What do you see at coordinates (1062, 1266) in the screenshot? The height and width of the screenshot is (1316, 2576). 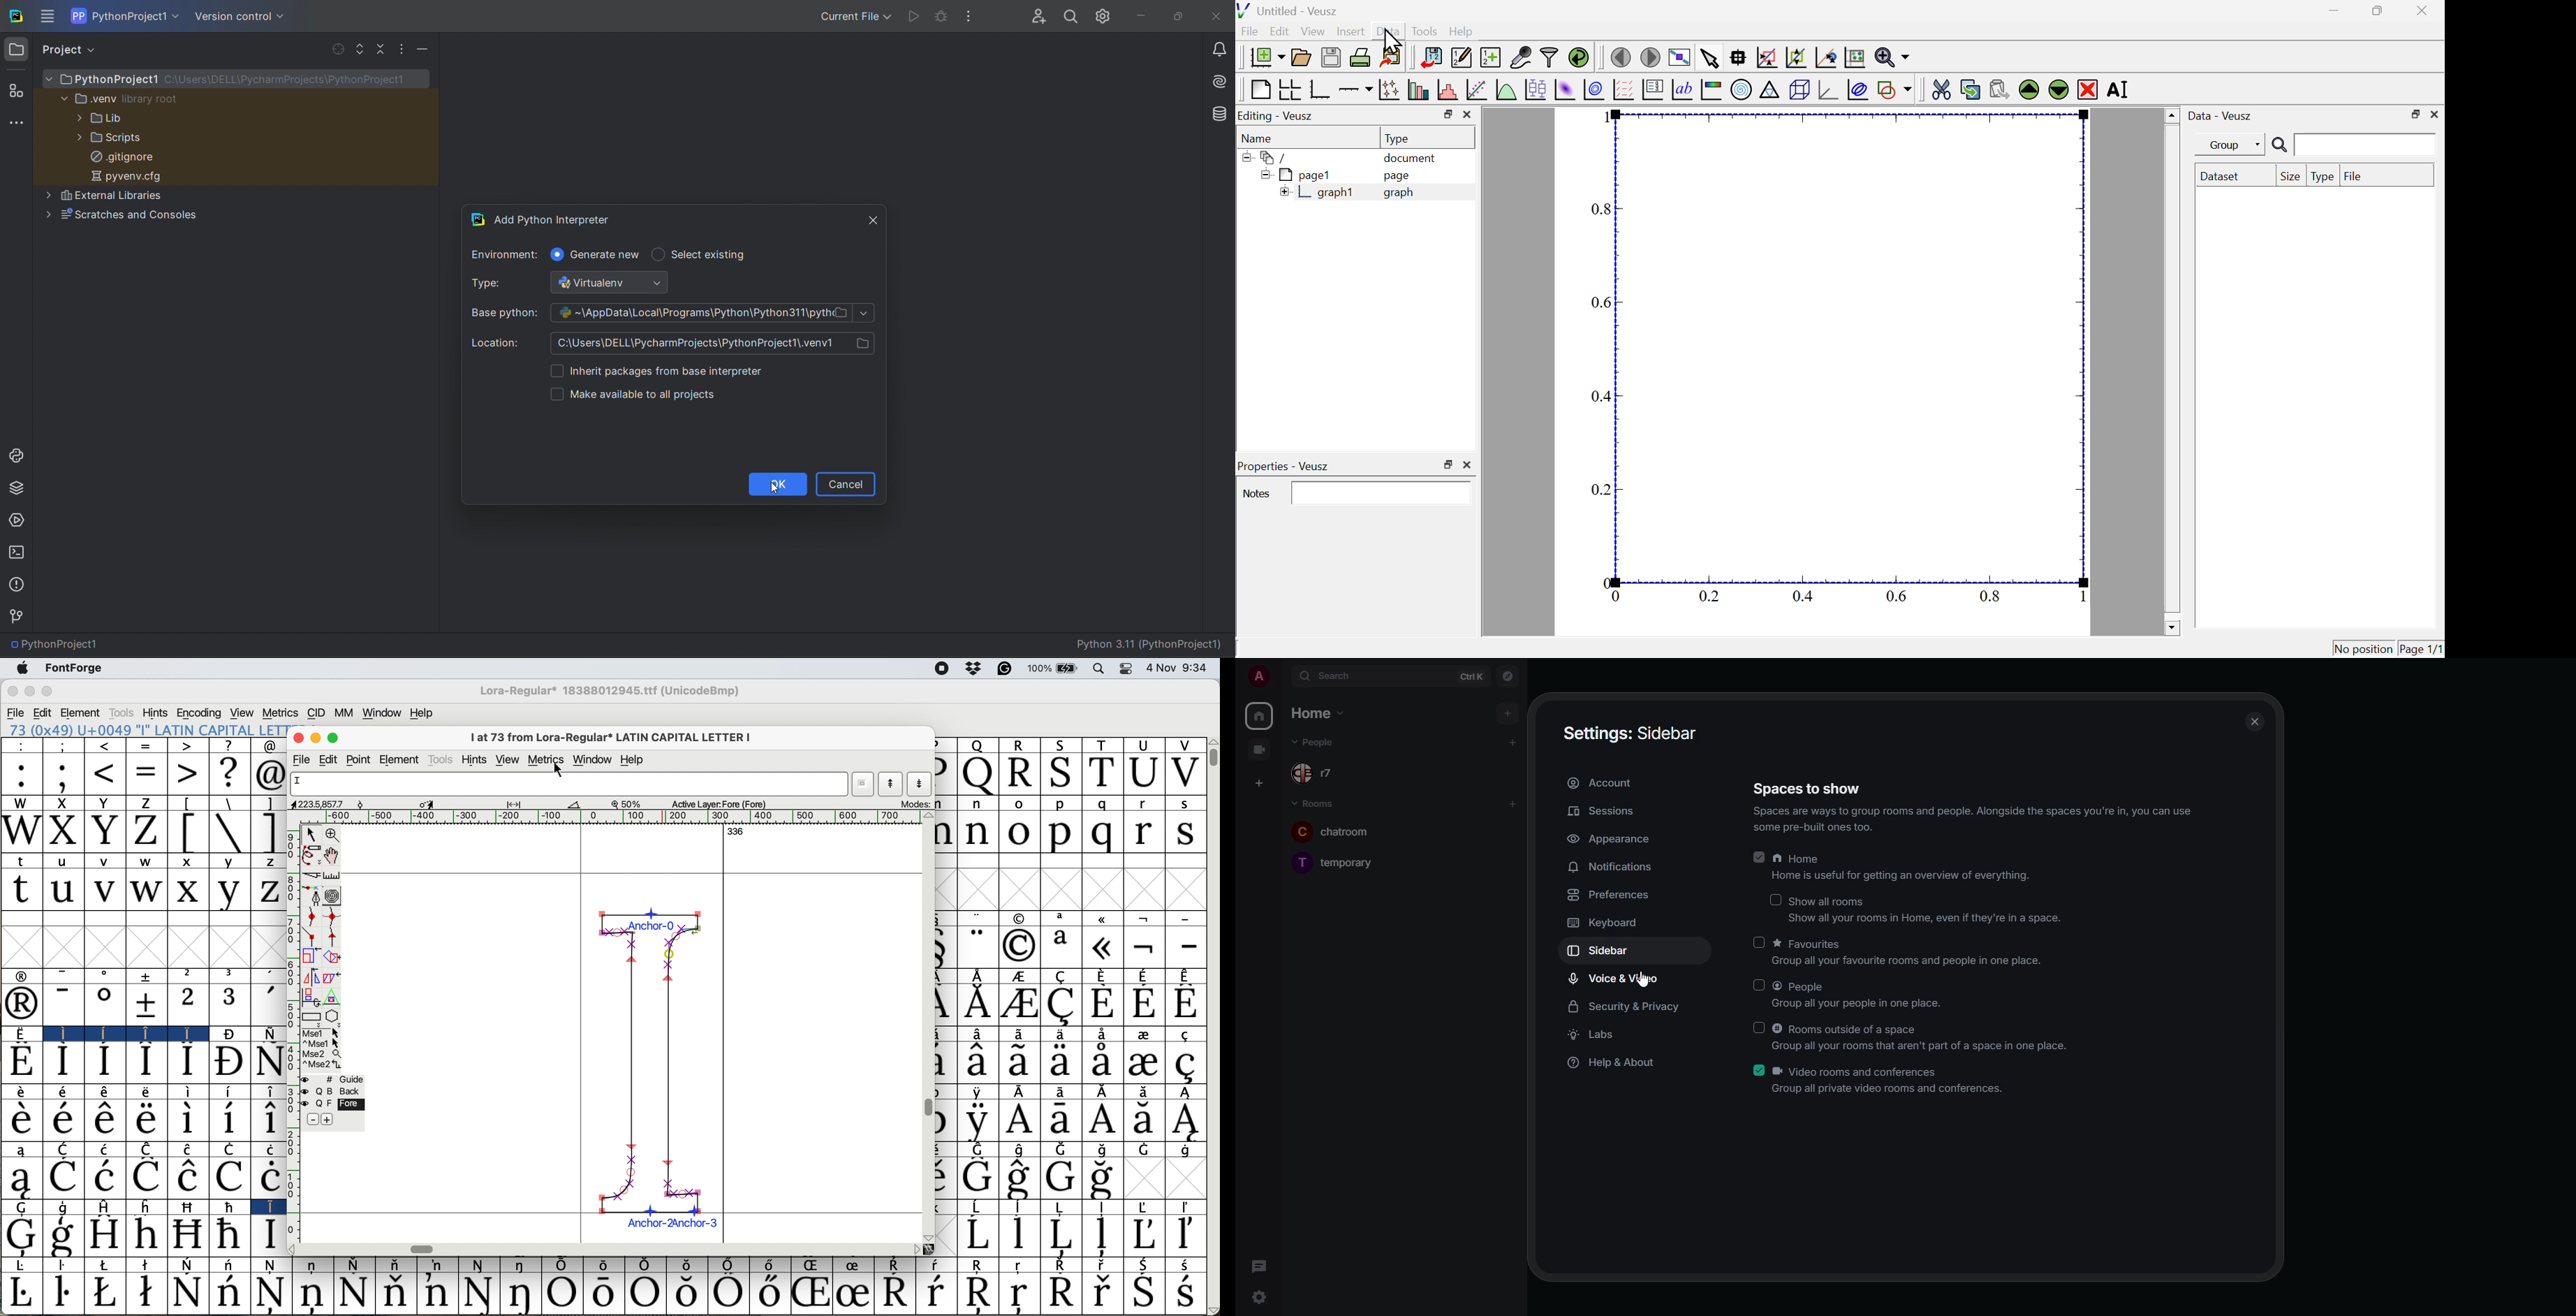 I see `Symbol` at bounding box center [1062, 1266].